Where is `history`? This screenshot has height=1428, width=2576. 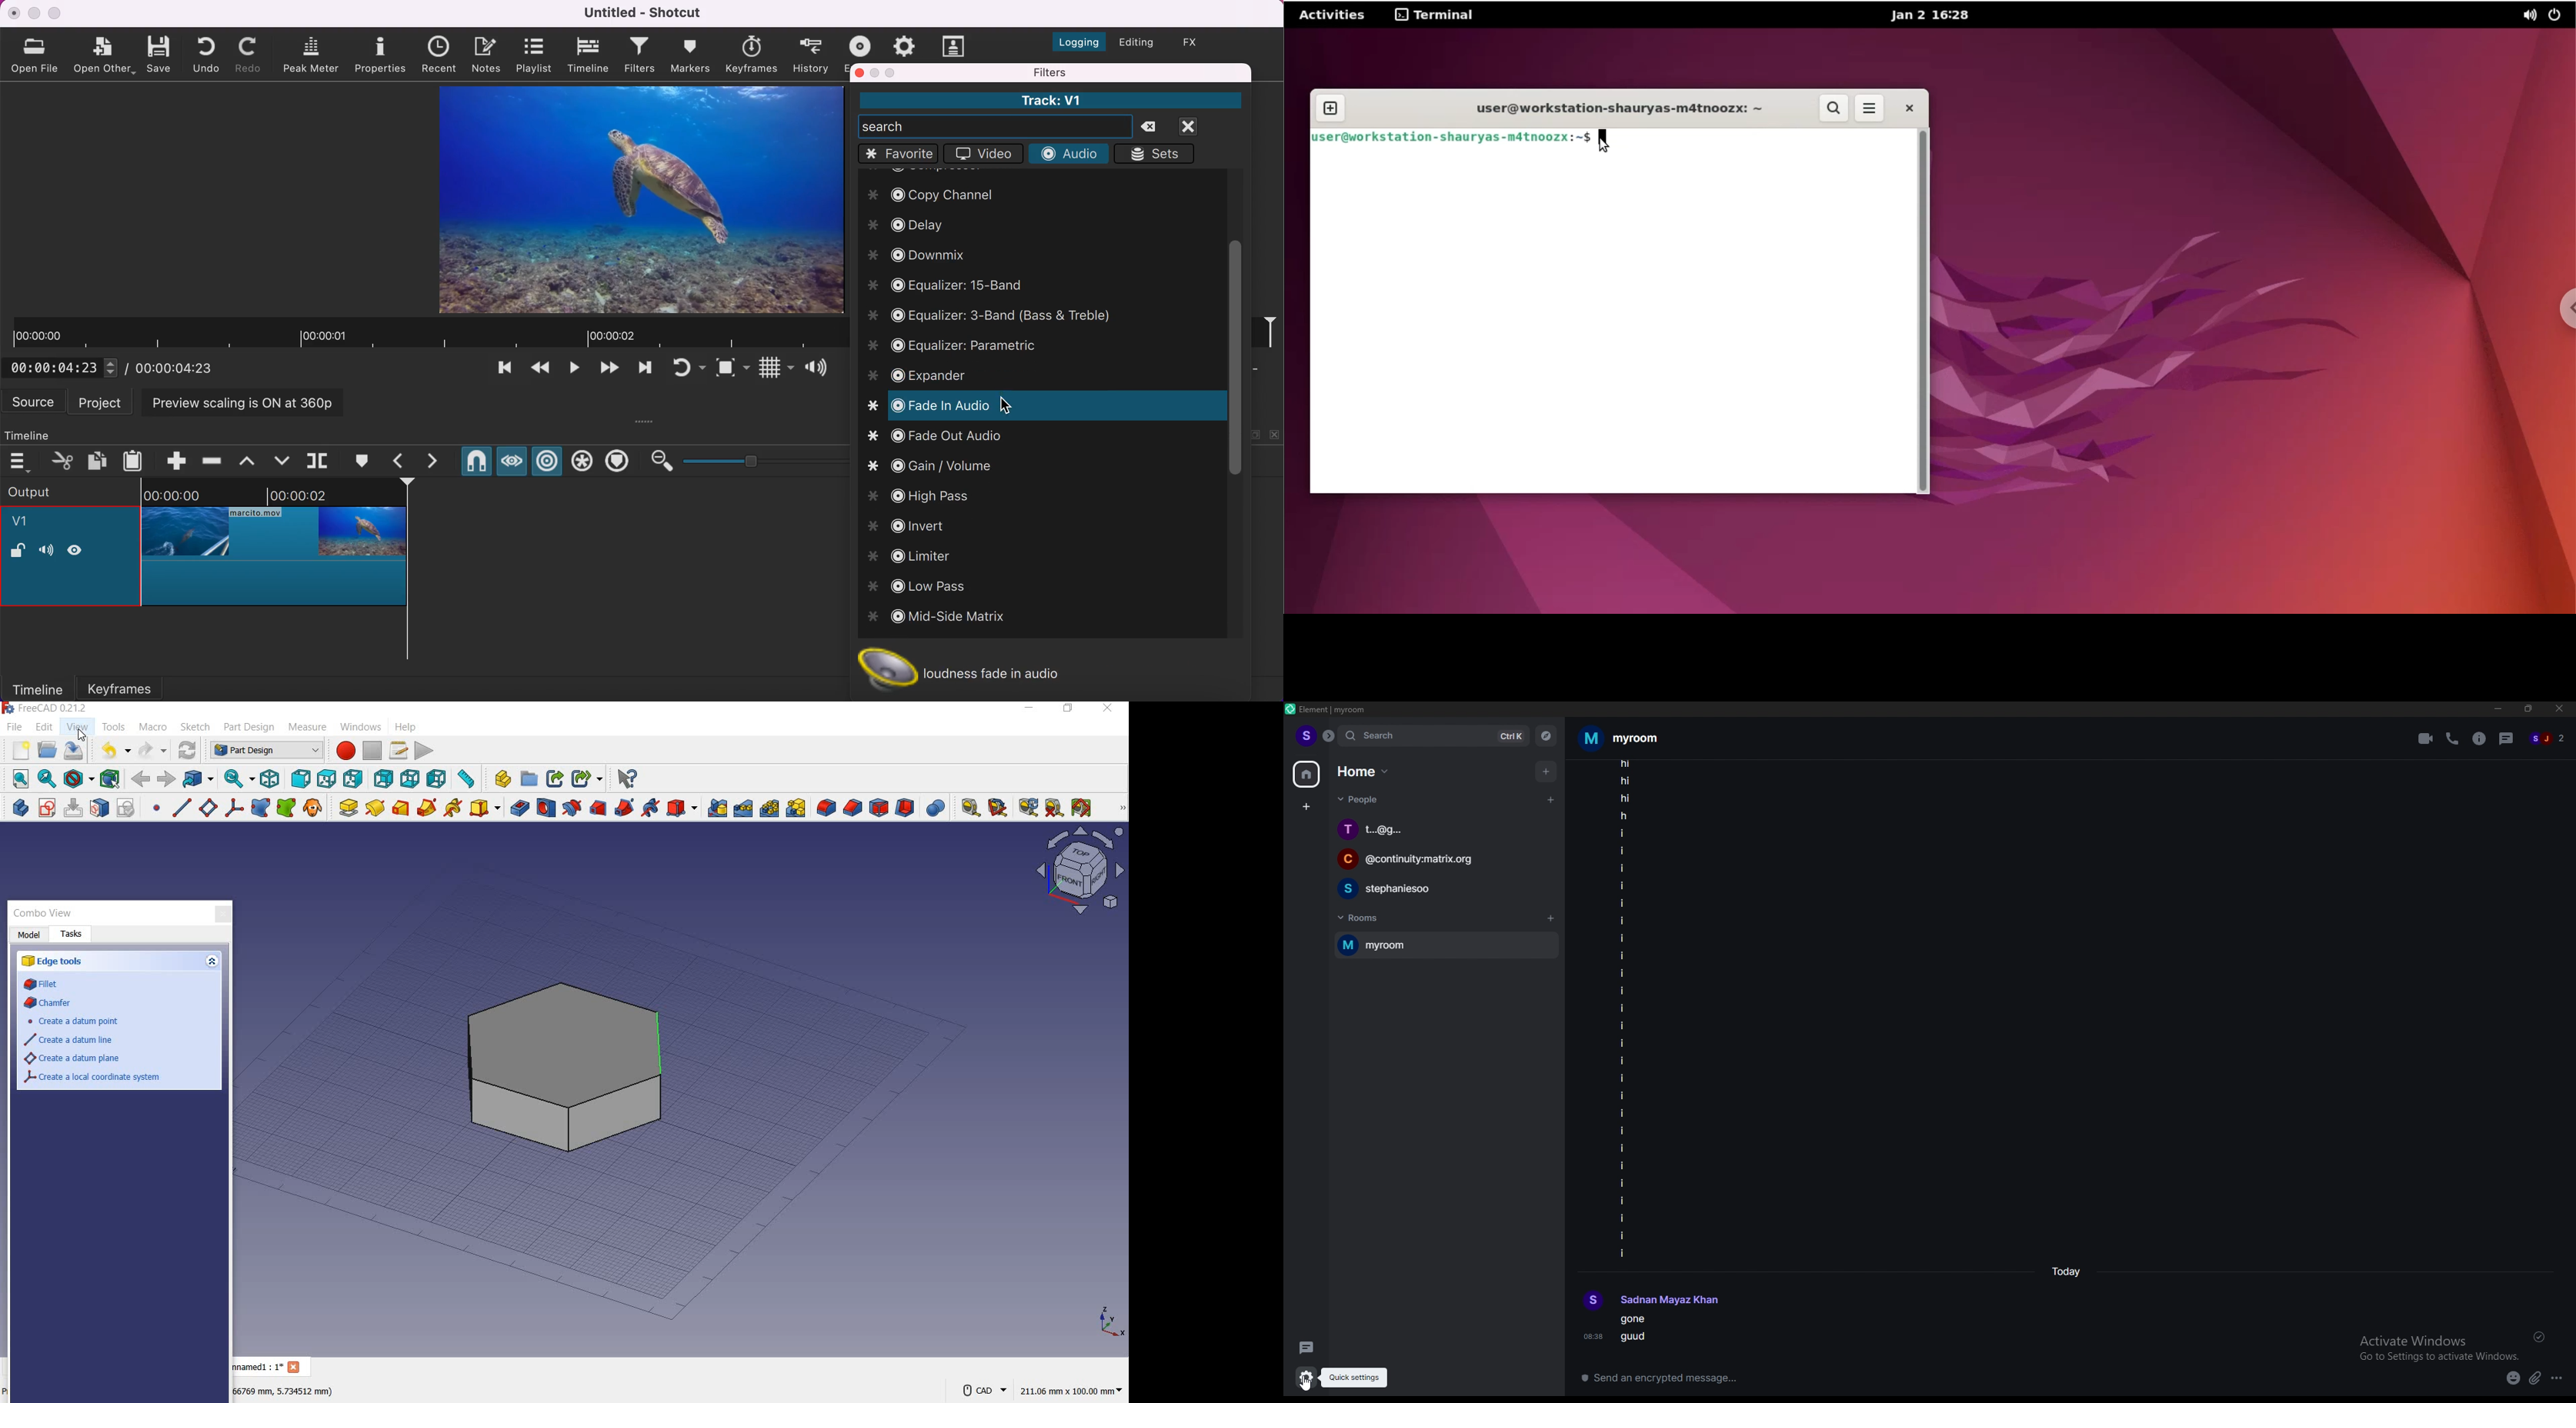
history is located at coordinates (812, 54).